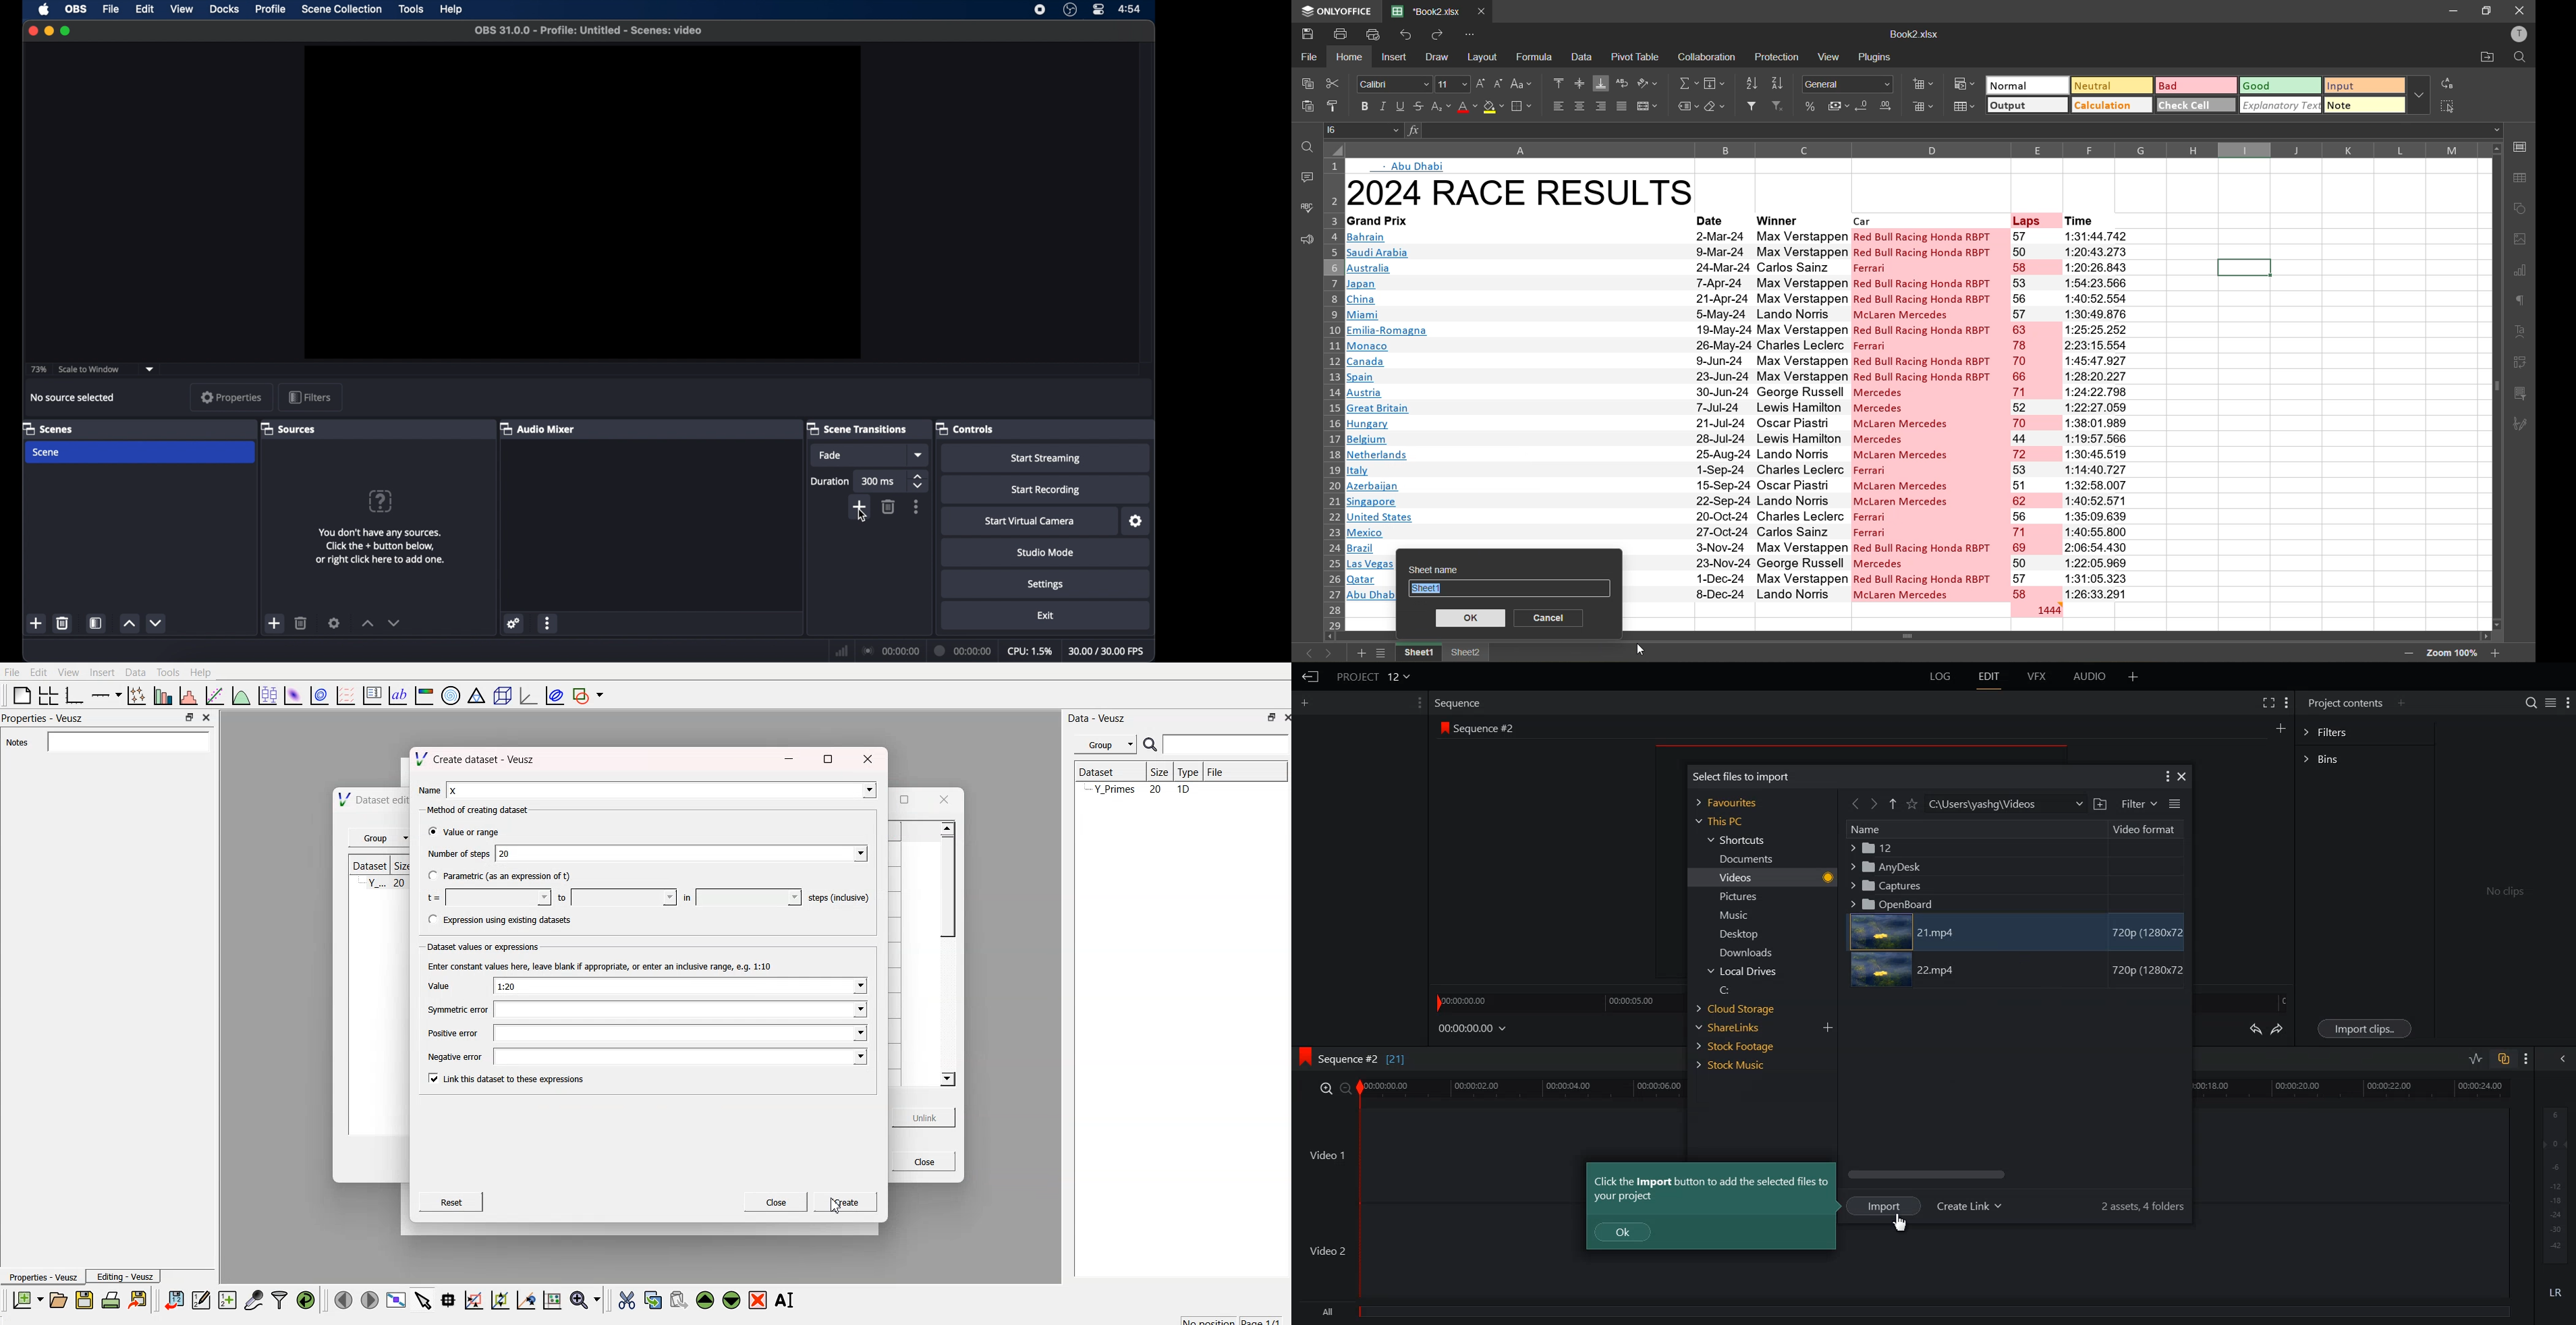 The height and width of the screenshot is (1344, 2576). What do you see at coordinates (537, 428) in the screenshot?
I see `audio mixer` at bounding box center [537, 428].